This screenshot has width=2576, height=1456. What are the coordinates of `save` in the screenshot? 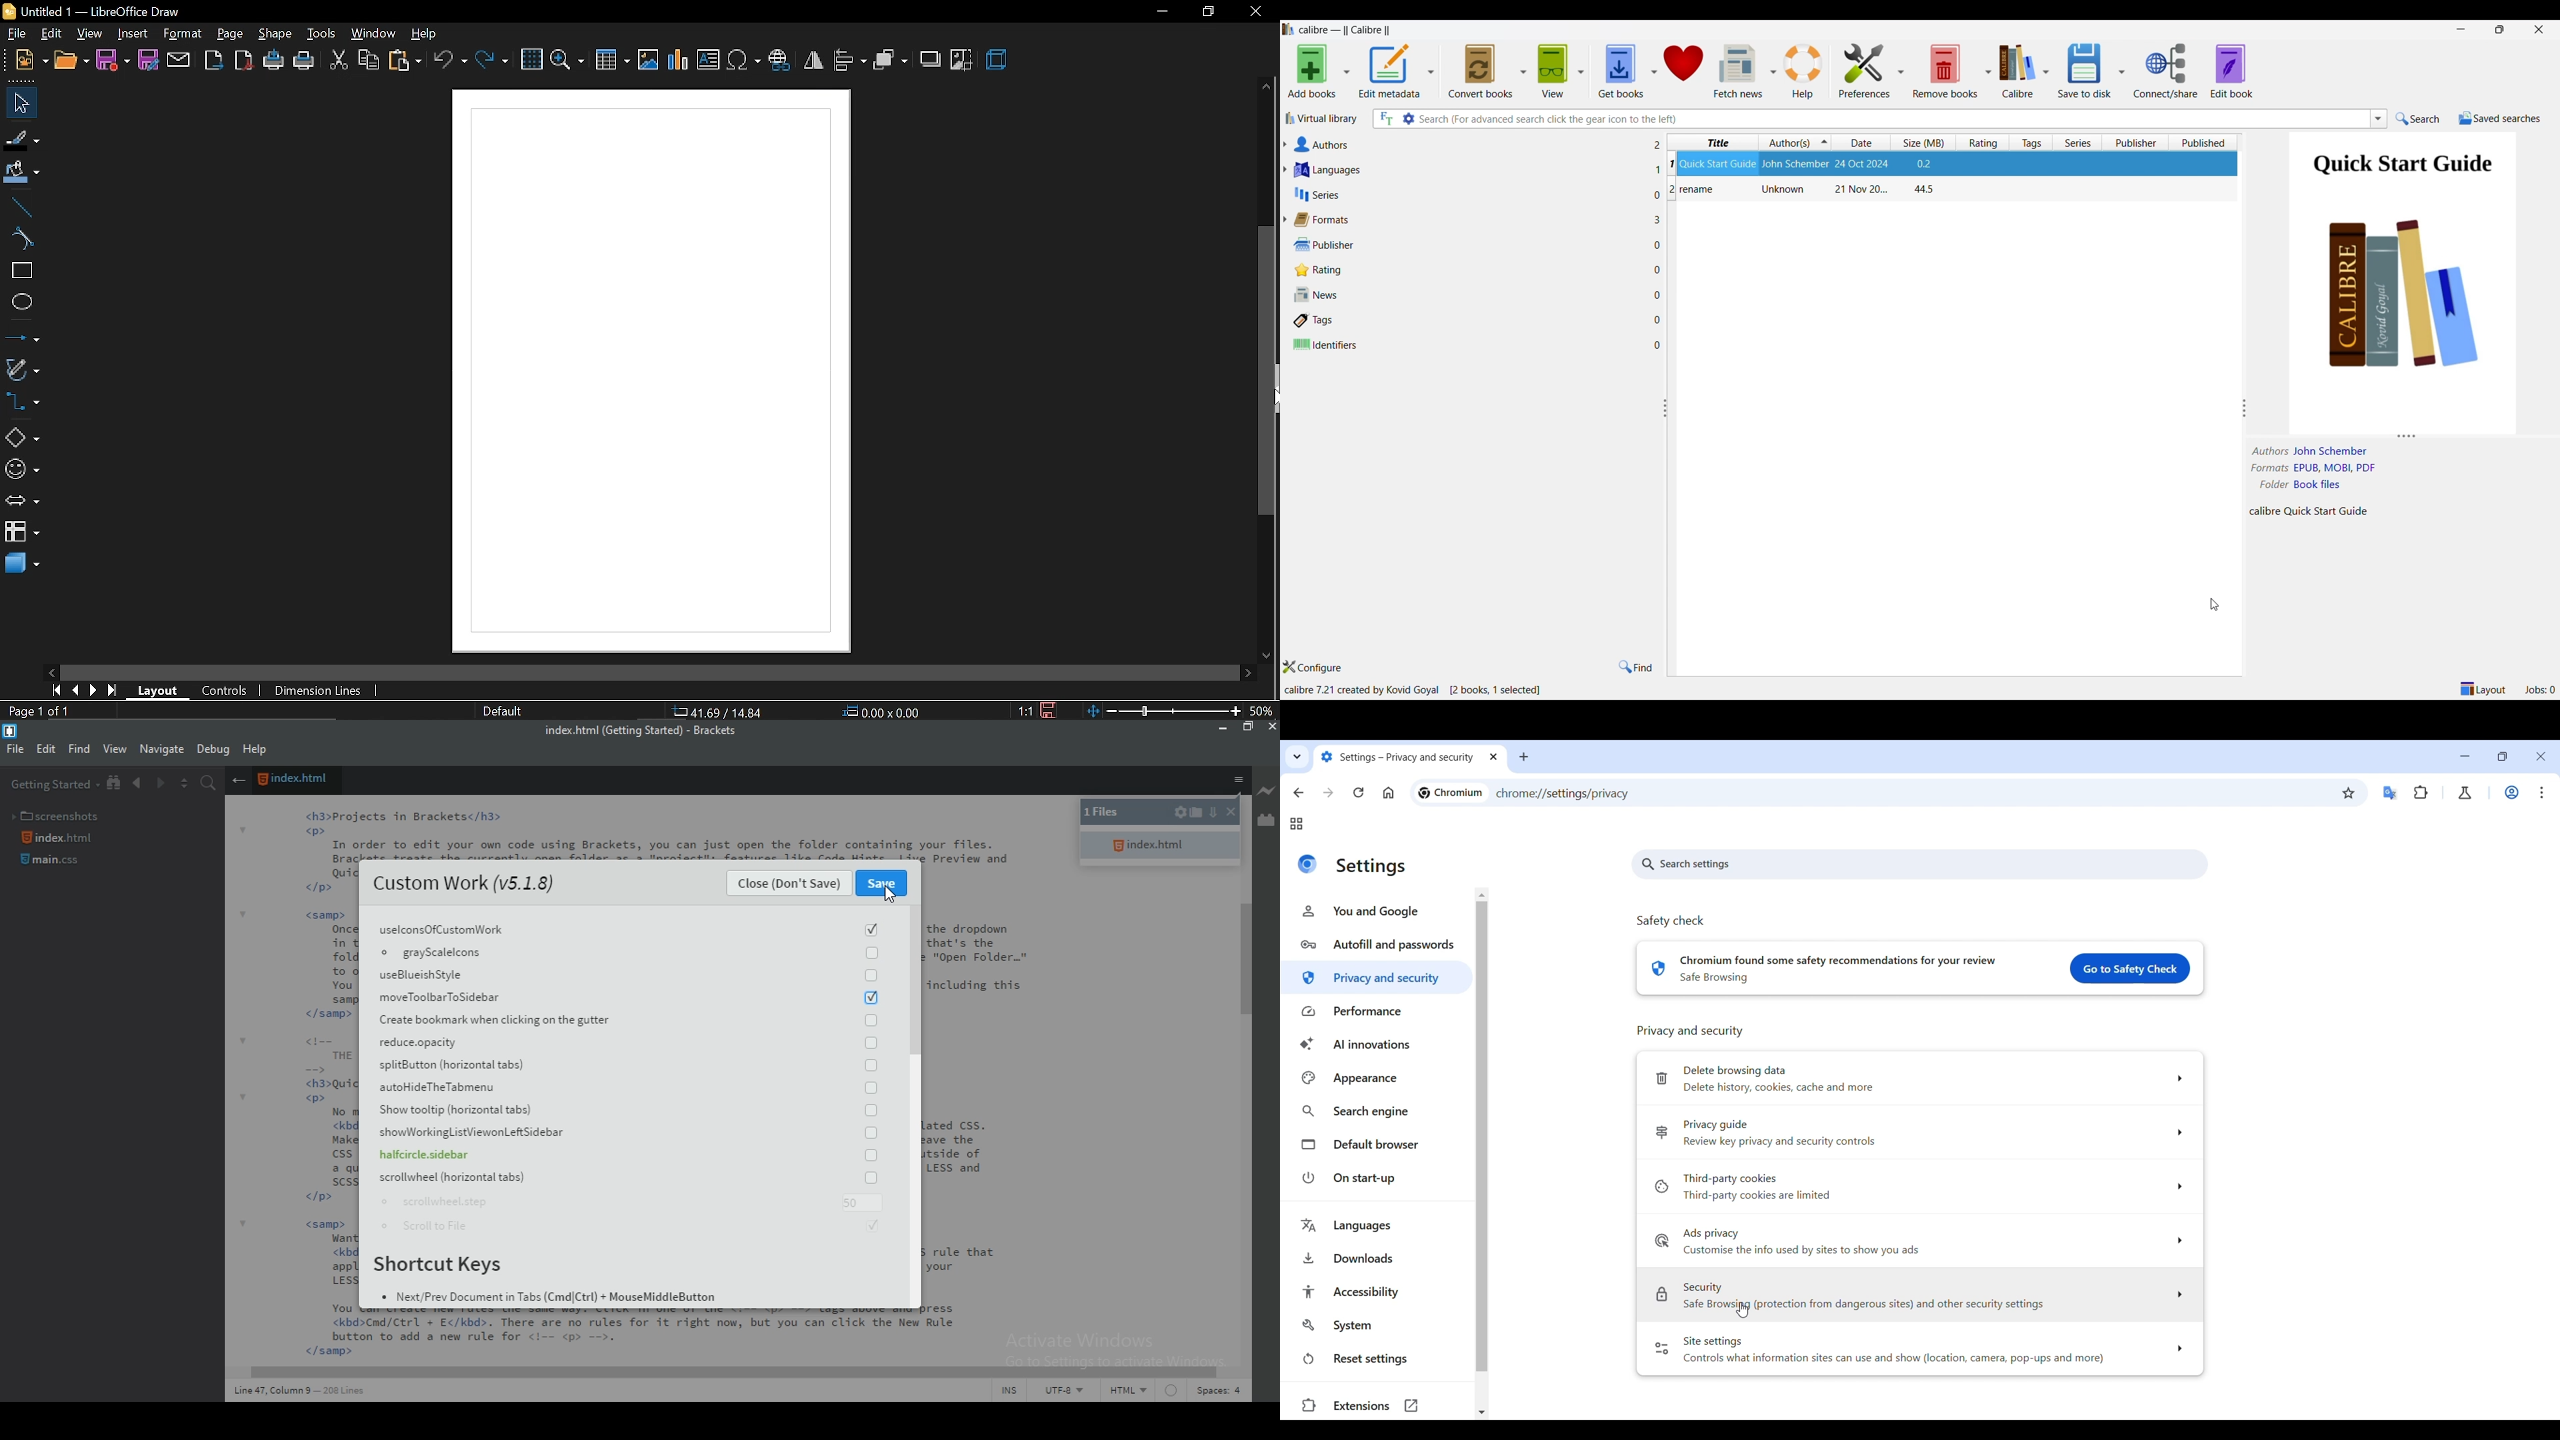 It's located at (884, 884).